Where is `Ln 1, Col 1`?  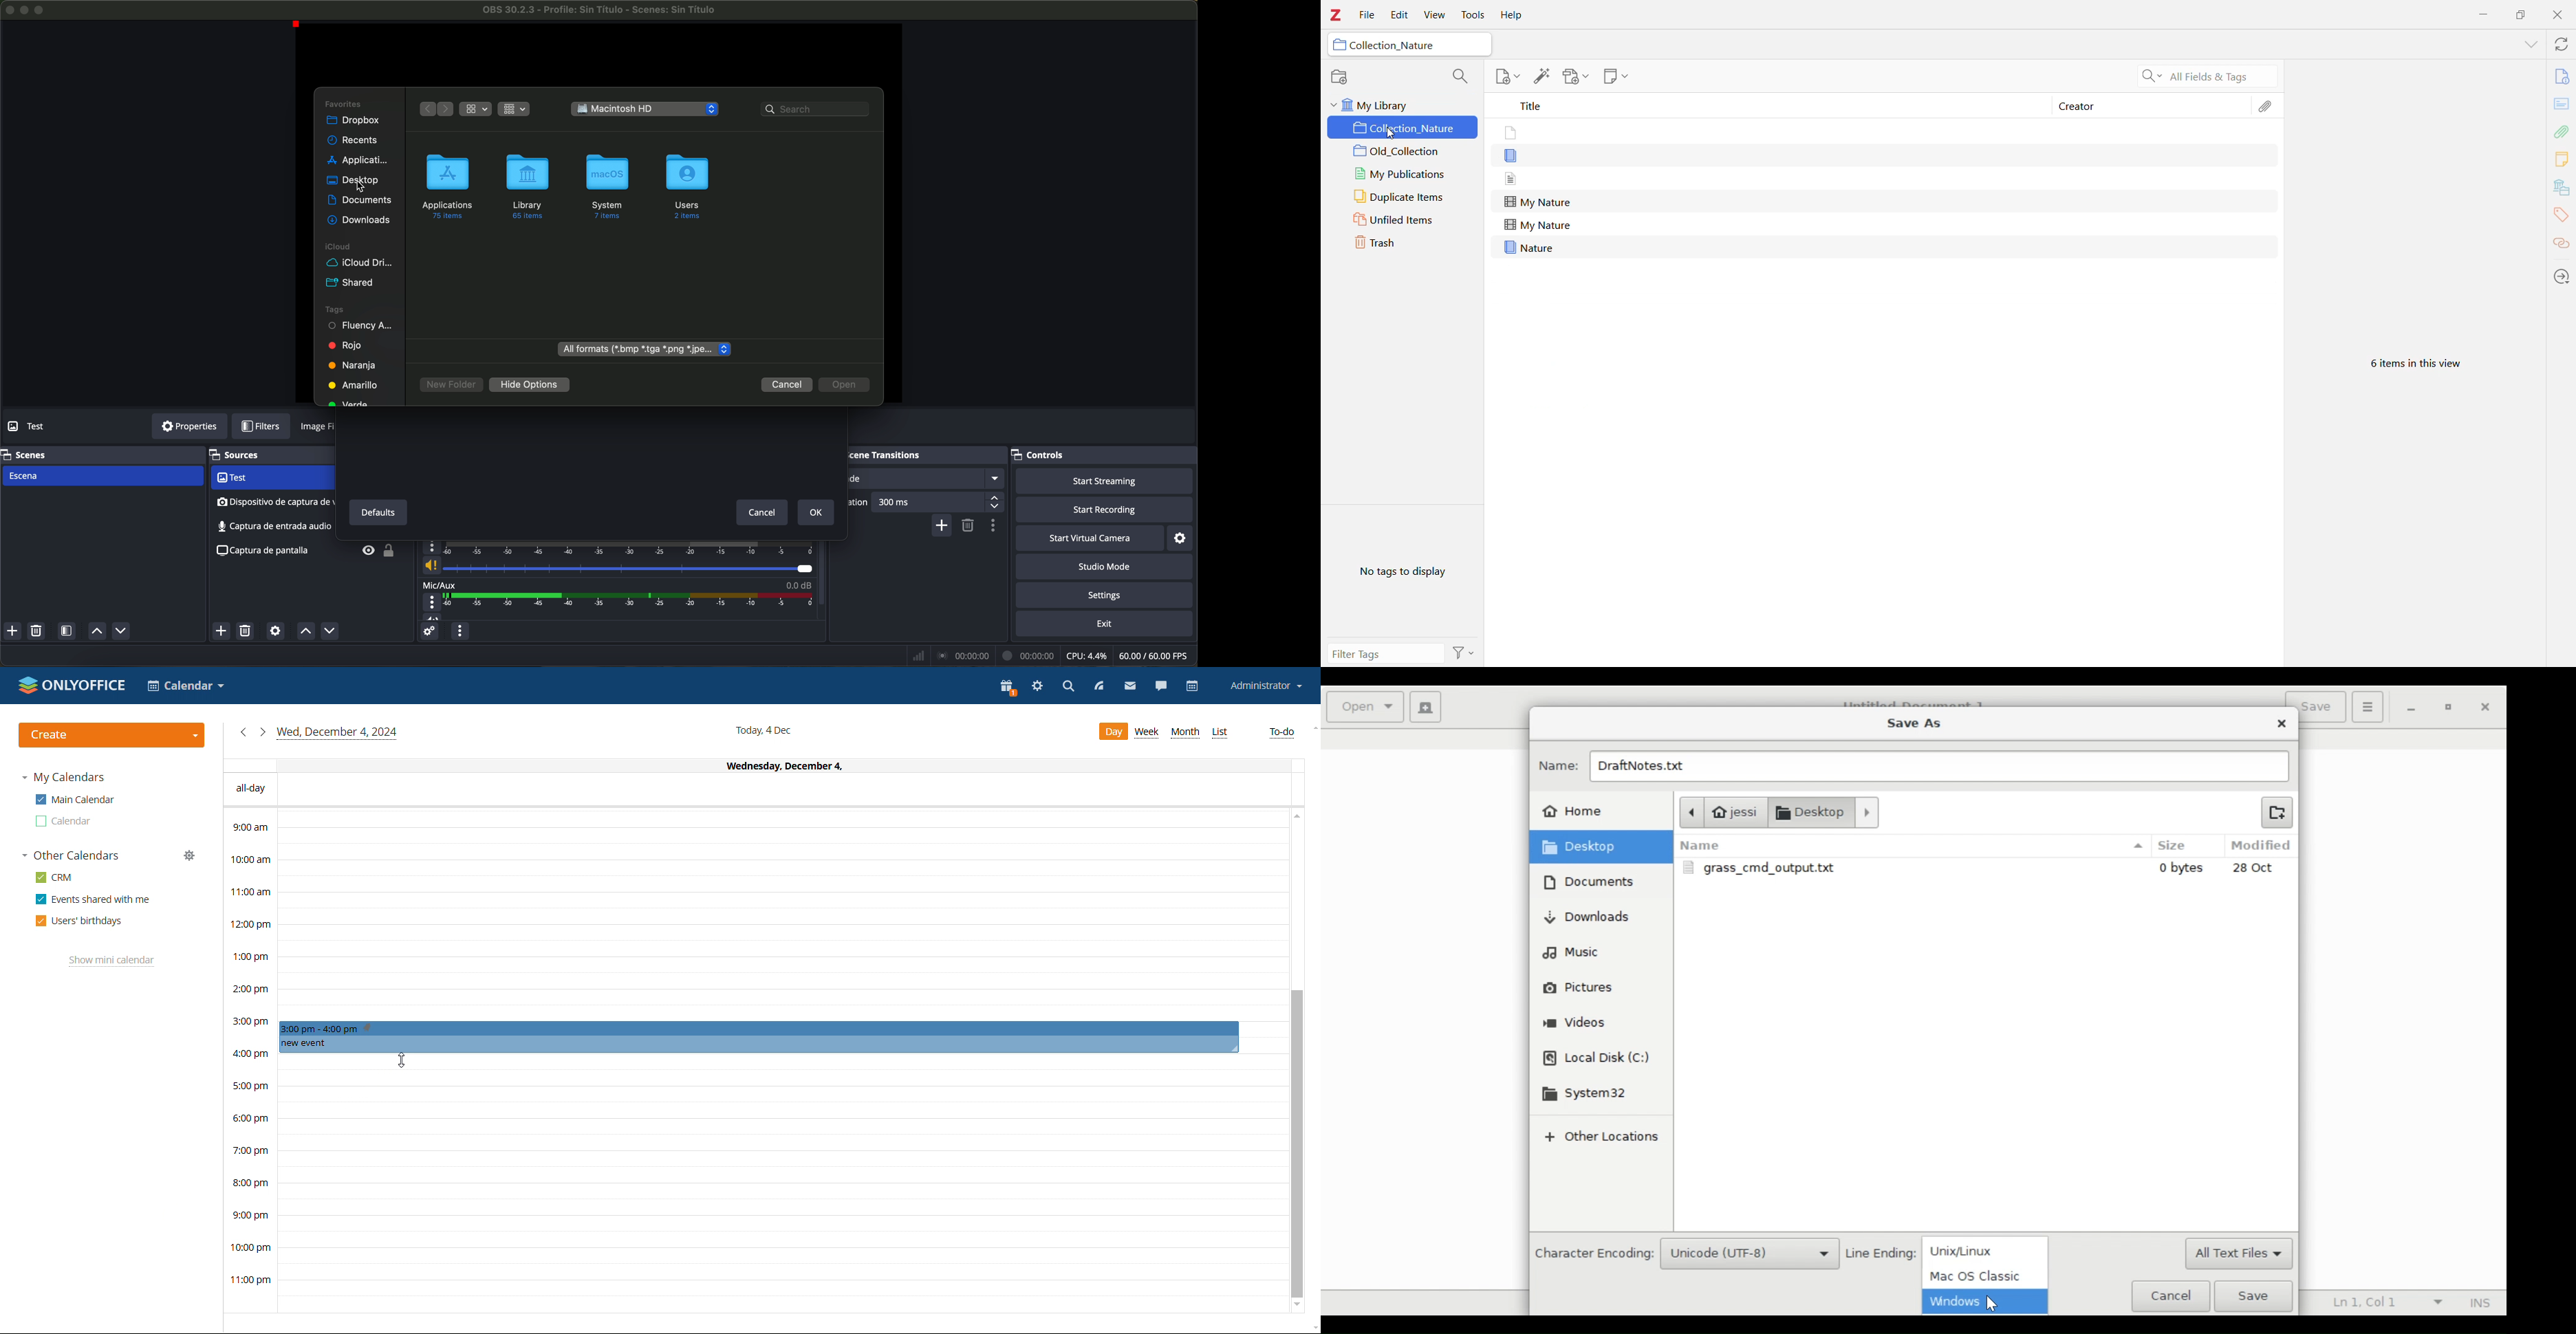
Ln 1, Col 1 is located at coordinates (2384, 1303).